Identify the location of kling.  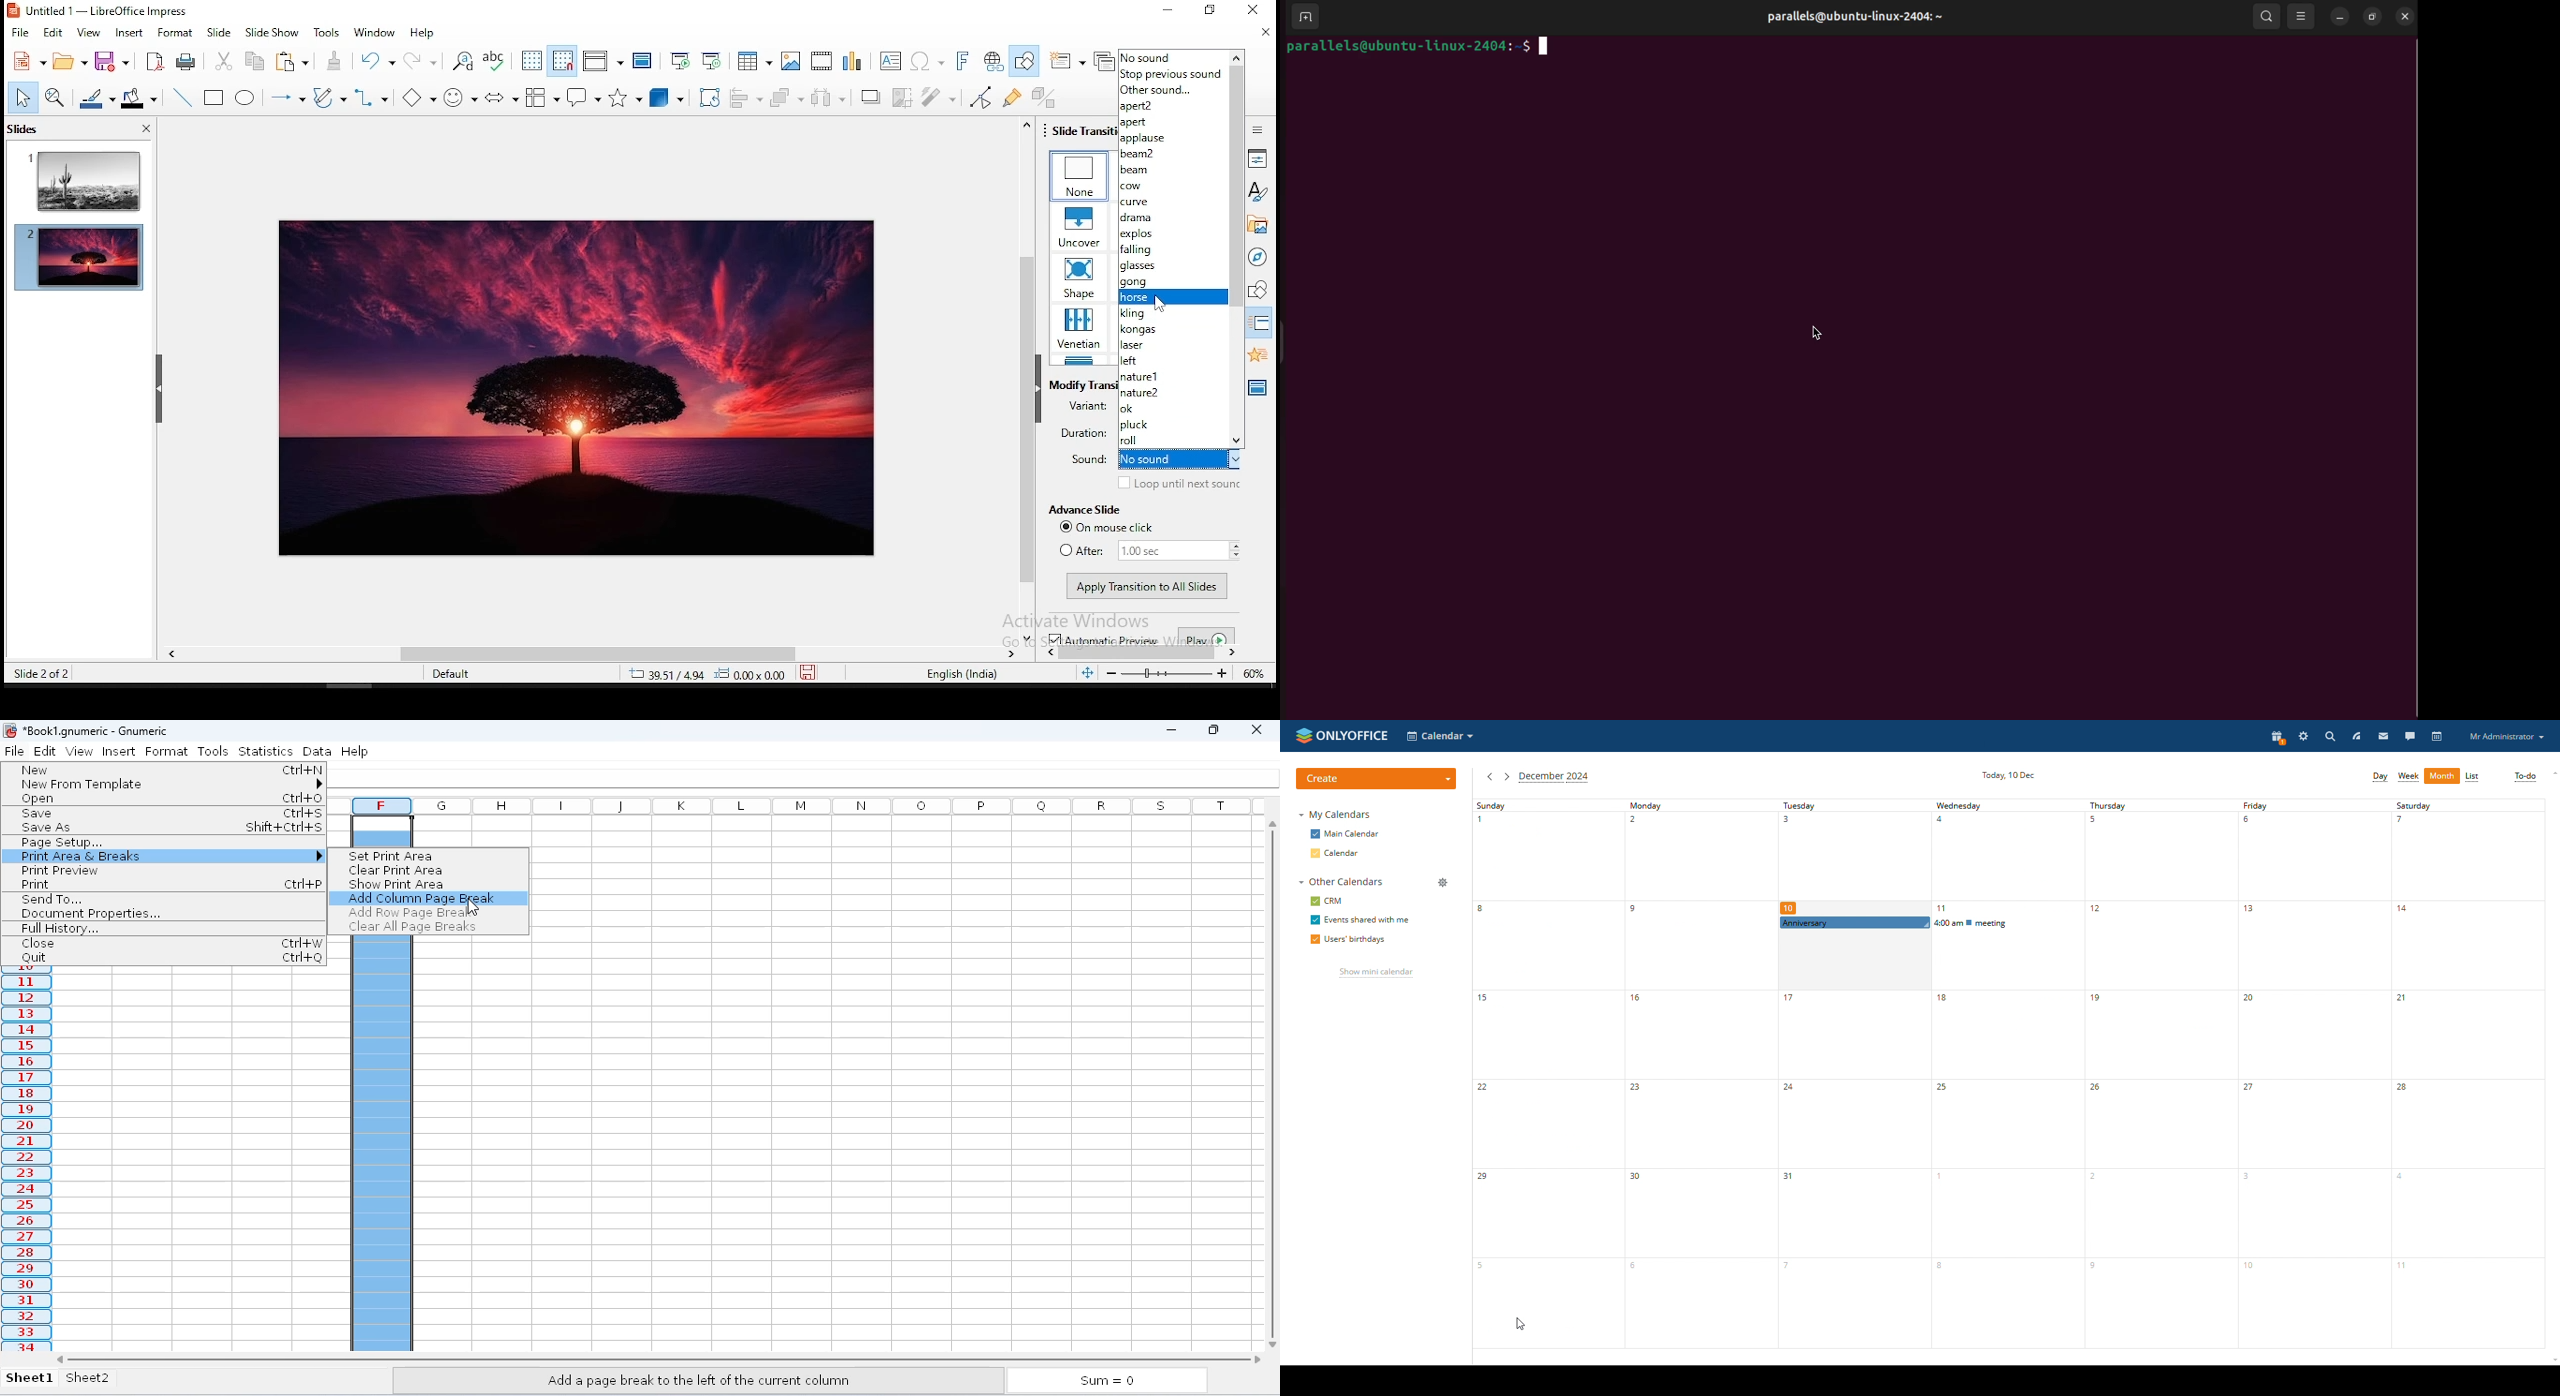
(1174, 312).